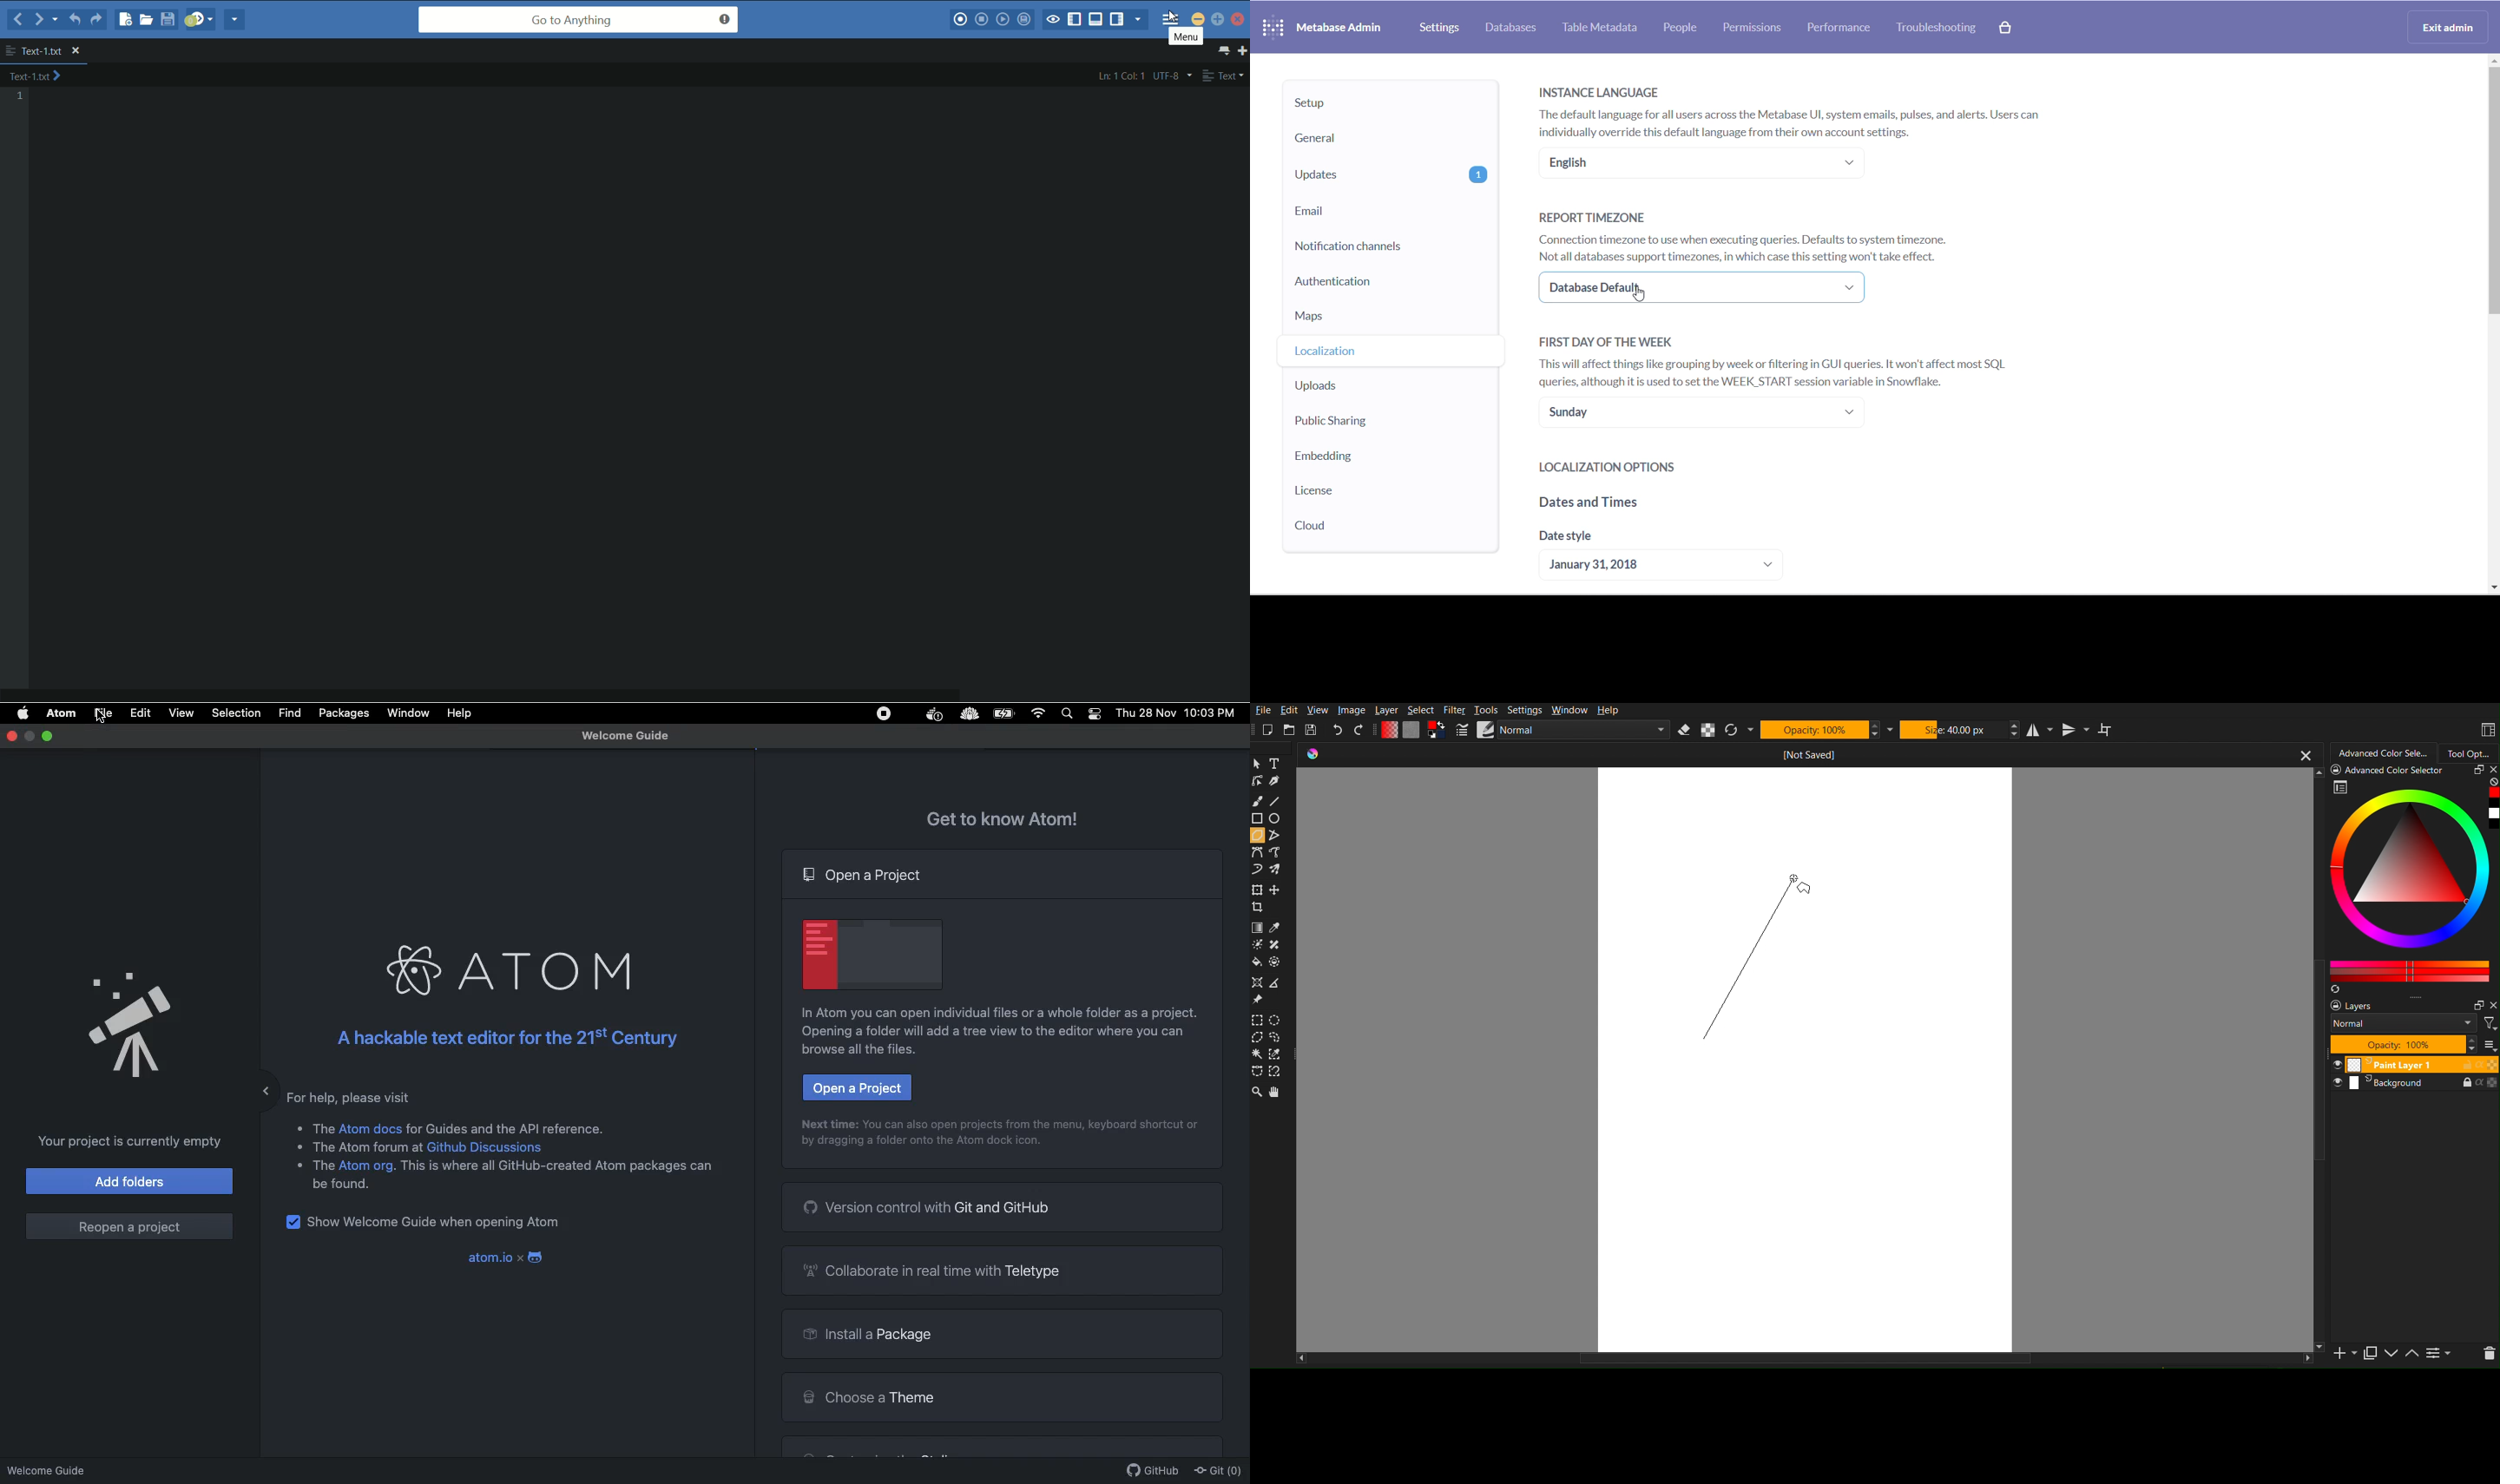 The height and width of the screenshot is (1484, 2520). What do you see at coordinates (348, 1185) in the screenshot?
I see `Be Found` at bounding box center [348, 1185].